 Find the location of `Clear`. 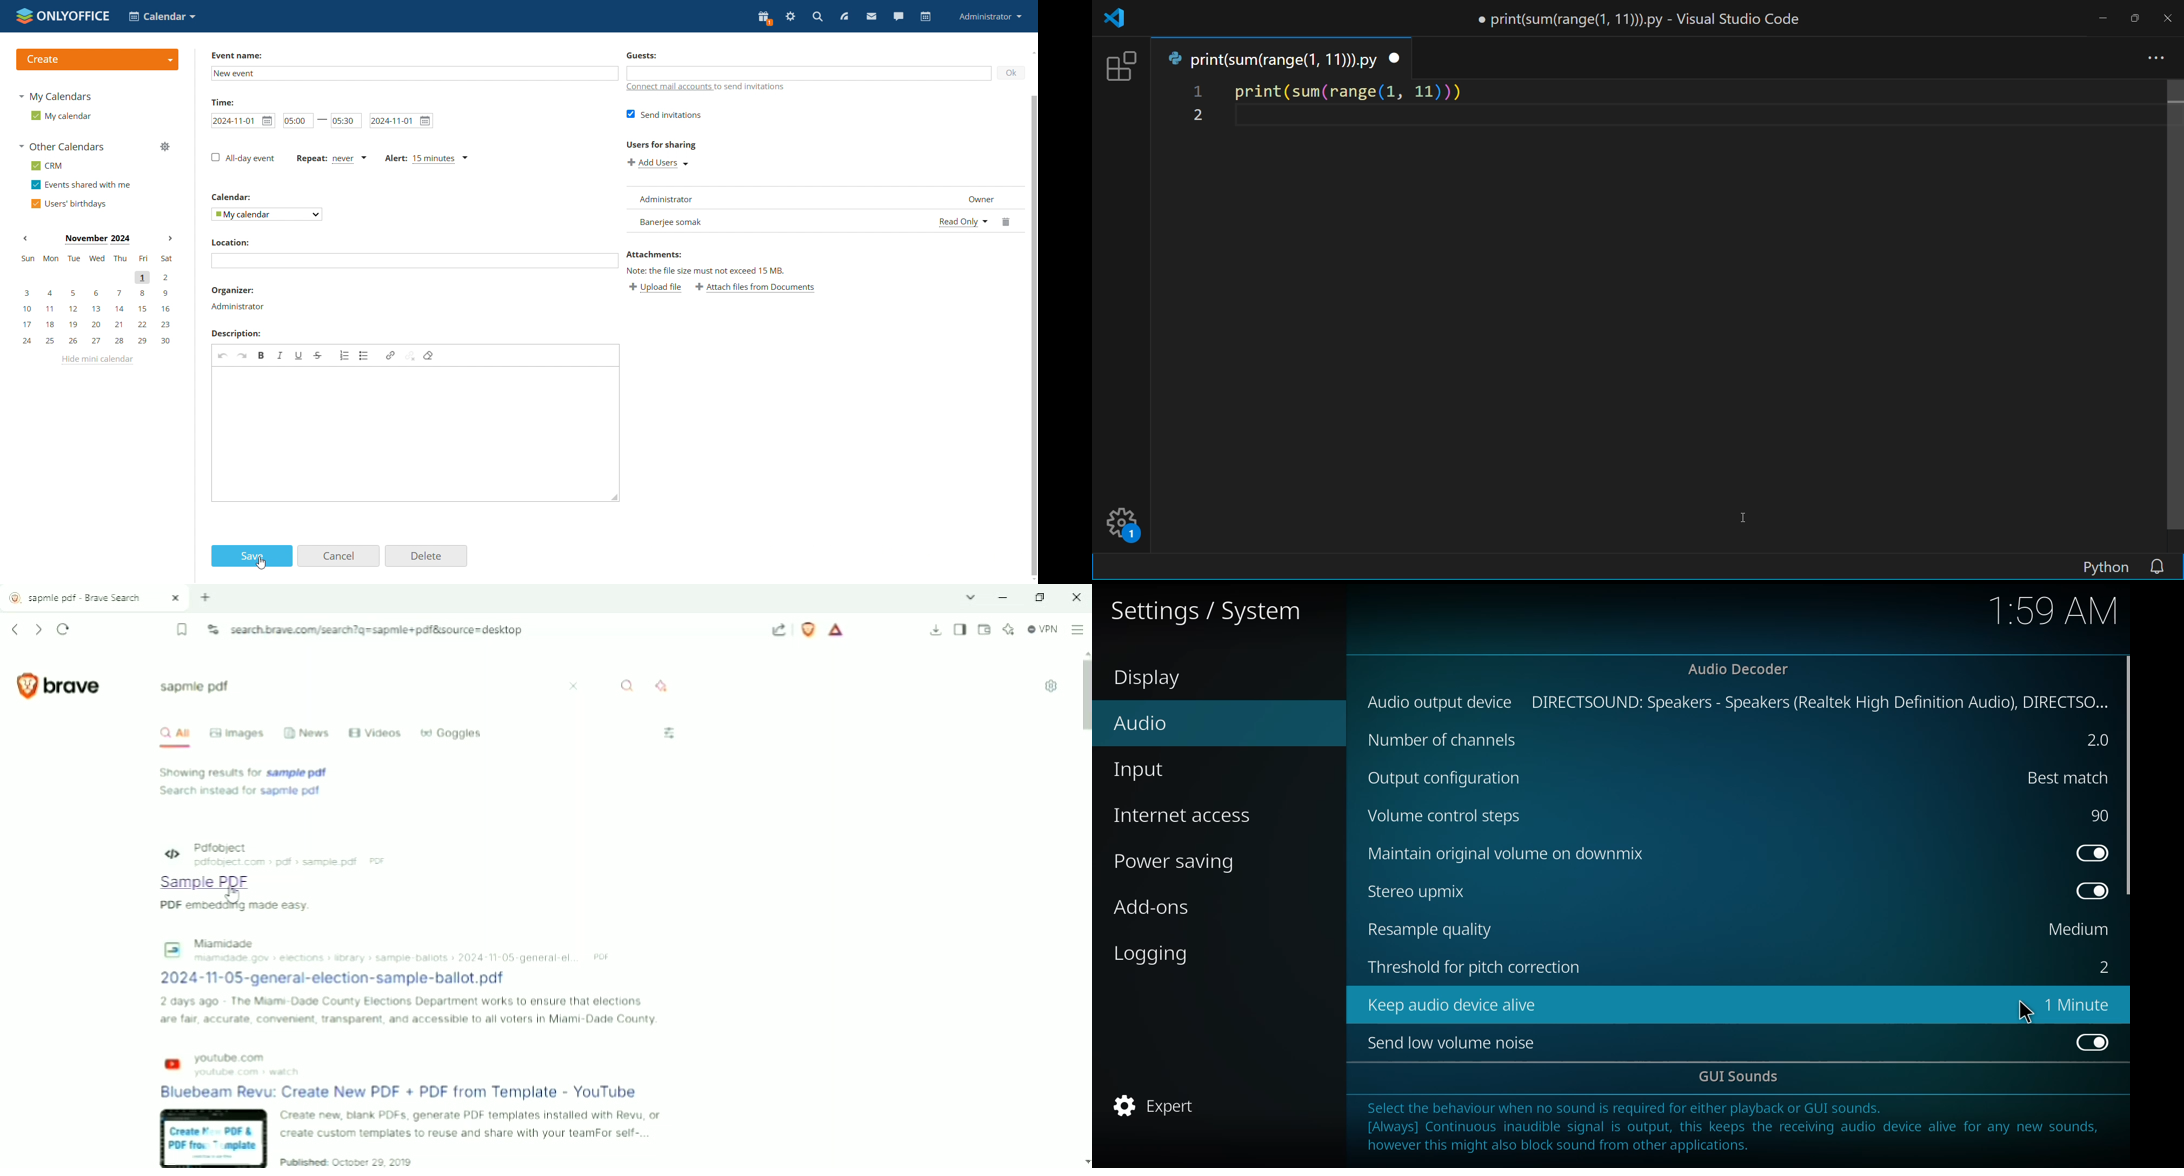

Clear is located at coordinates (575, 686).